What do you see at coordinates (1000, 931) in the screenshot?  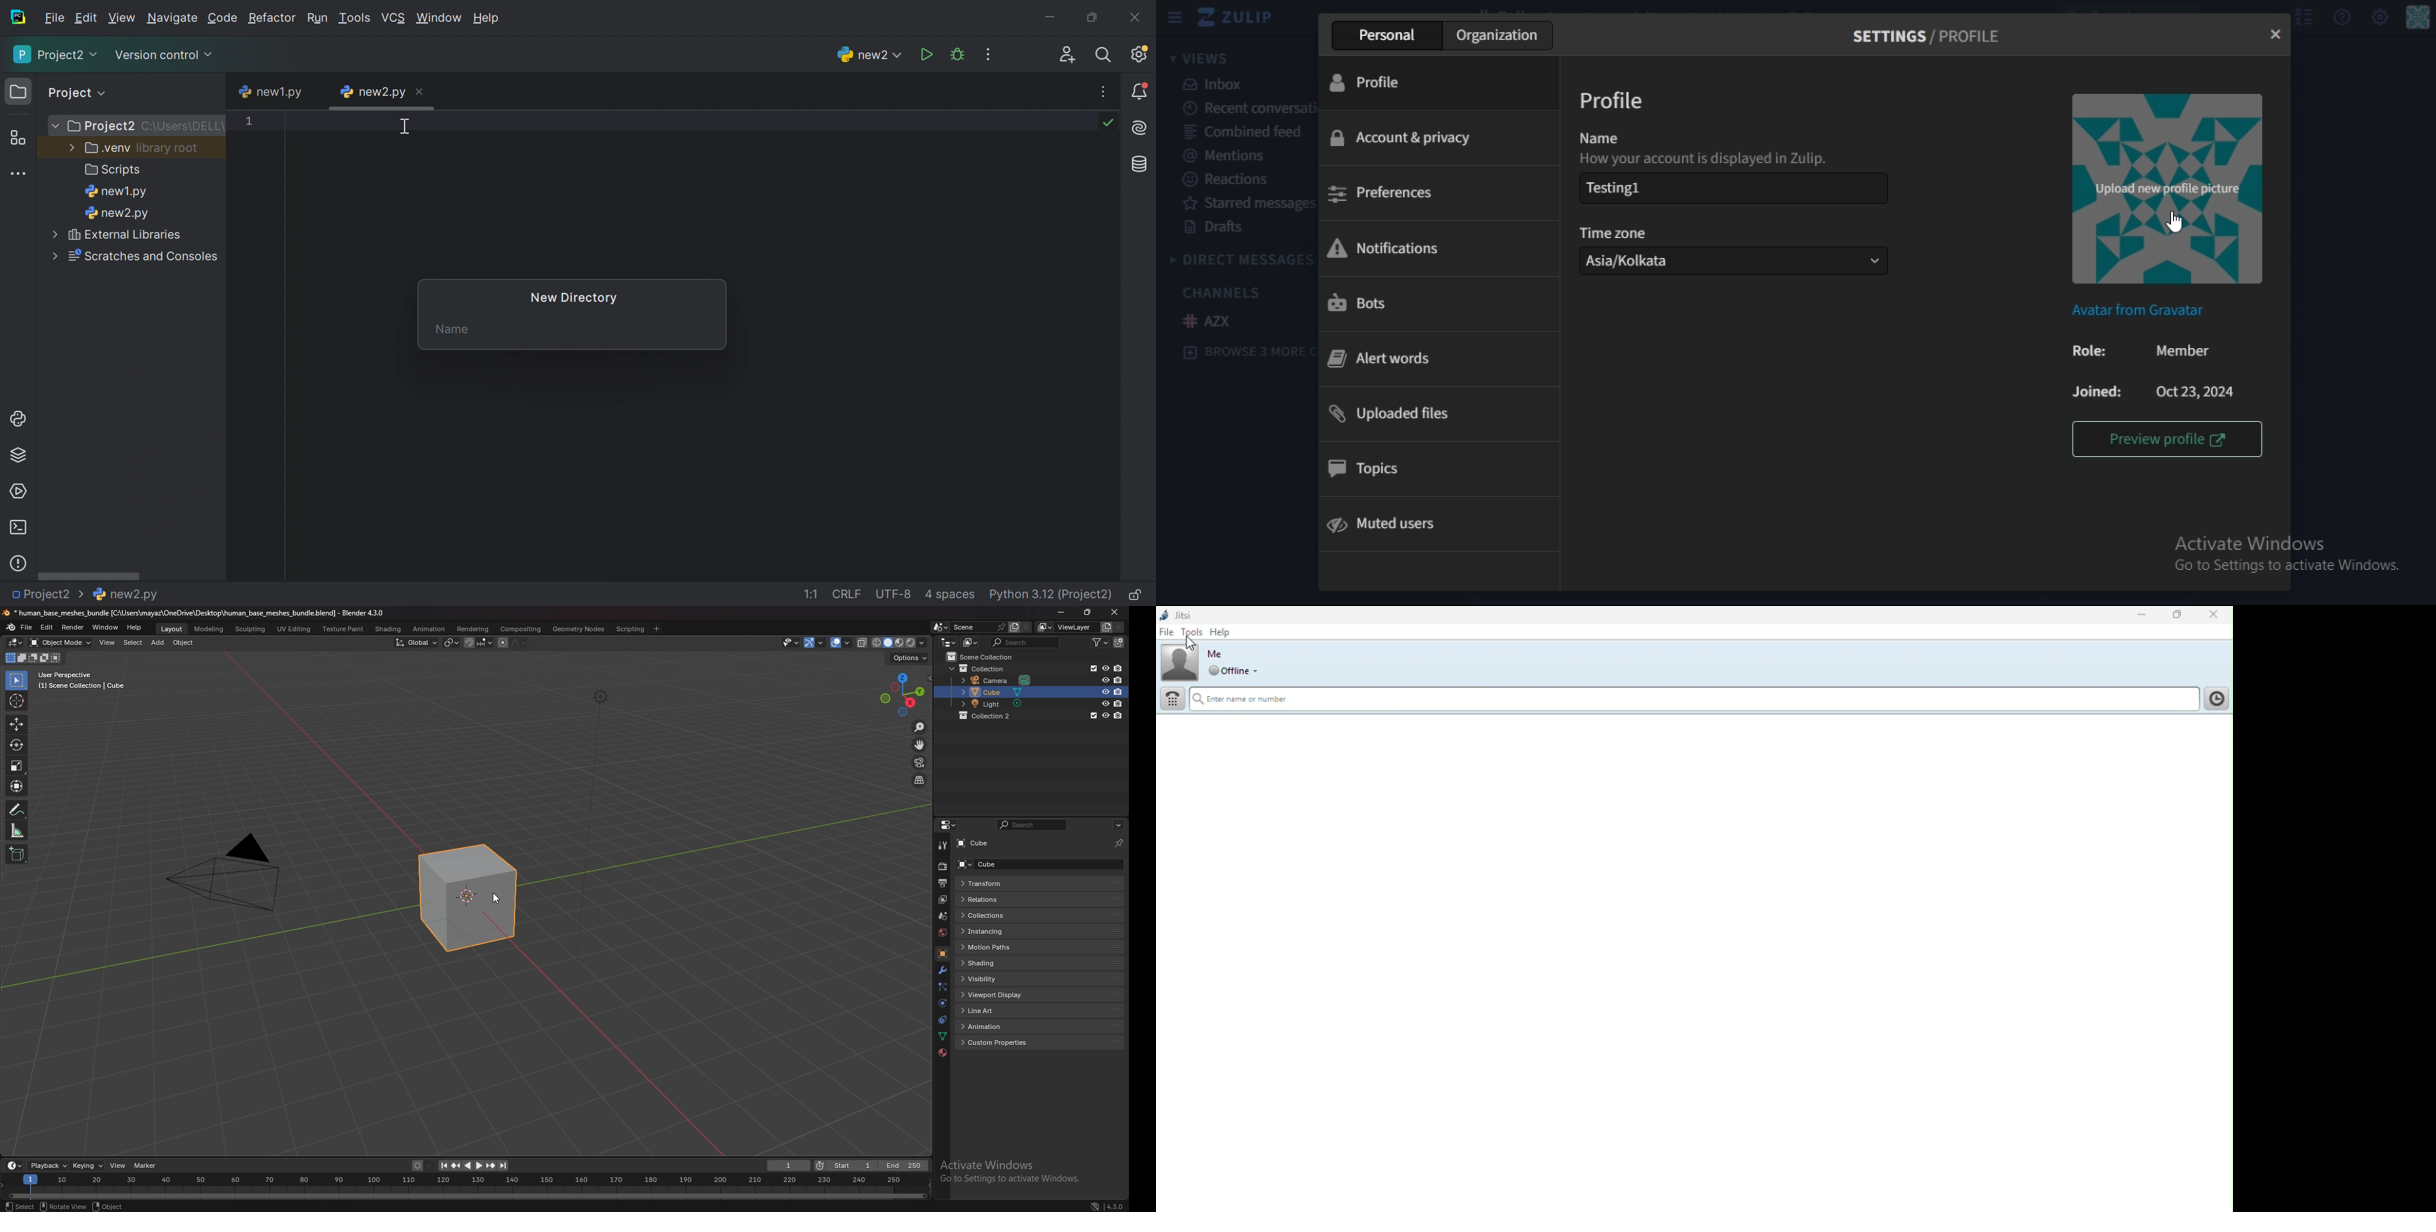 I see `instancing` at bounding box center [1000, 931].